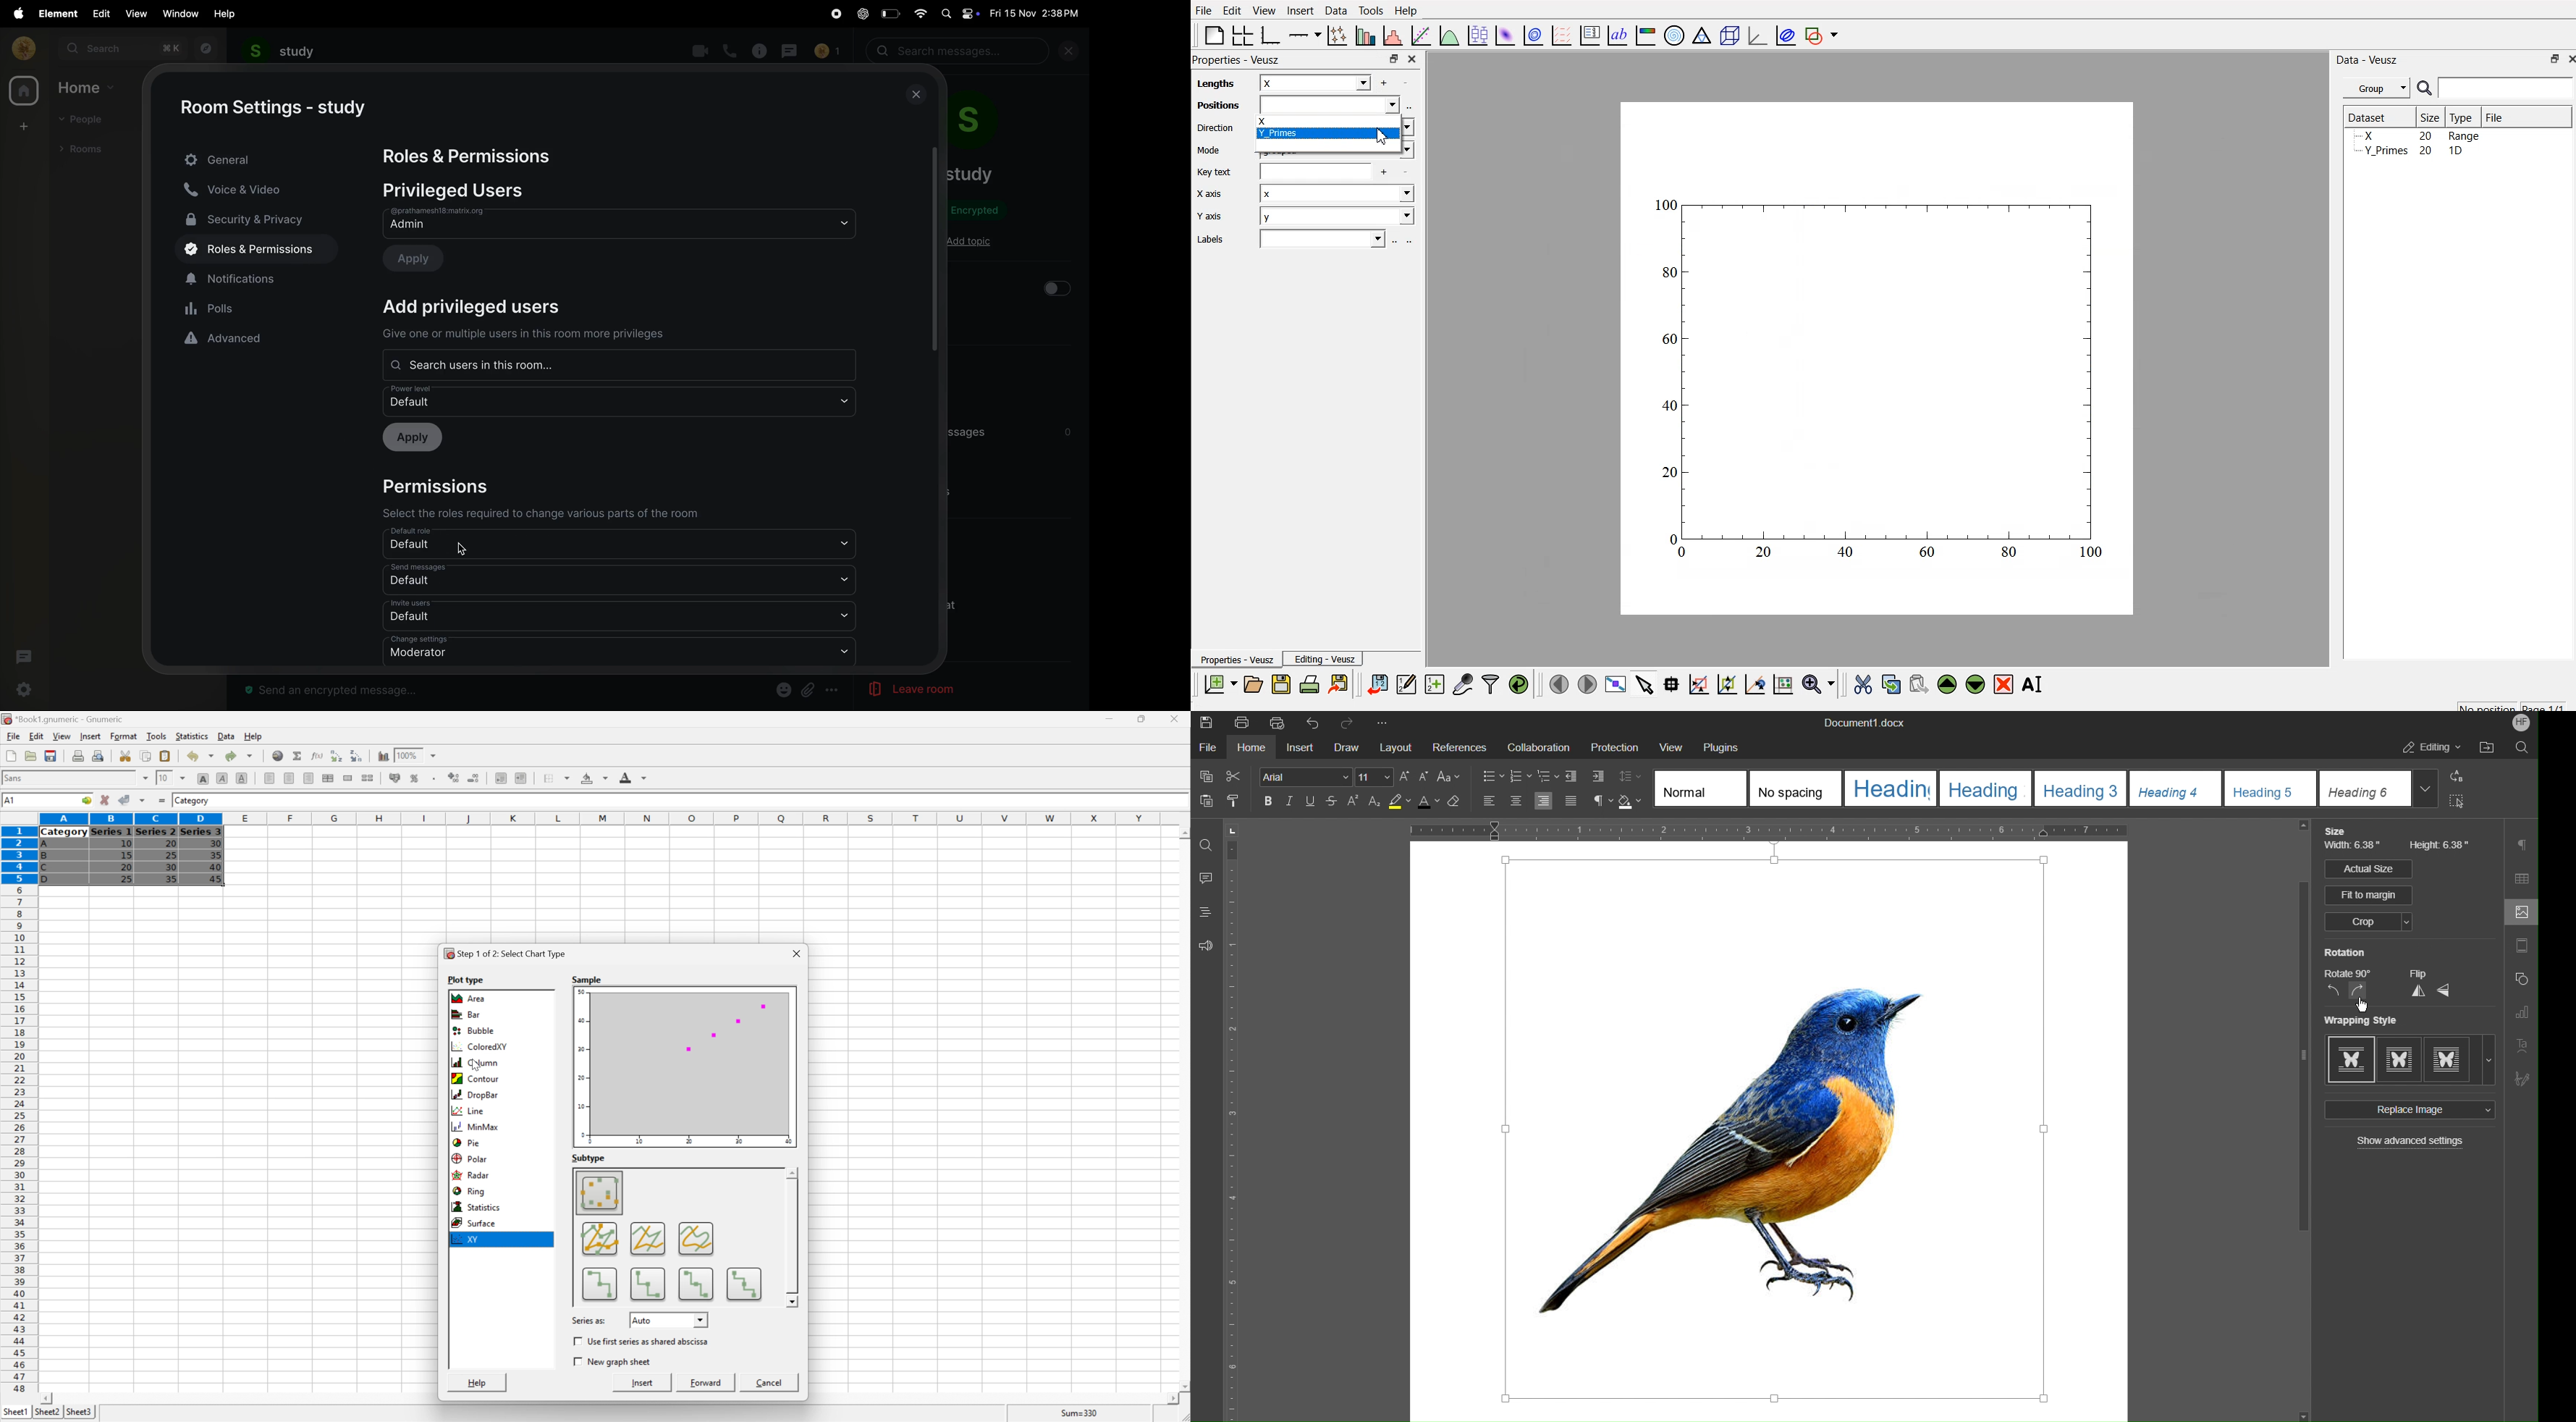 The height and width of the screenshot is (1428, 2576). What do you see at coordinates (464, 190) in the screenshot?
I see `priviliged users` at bounding box center [464, 190].